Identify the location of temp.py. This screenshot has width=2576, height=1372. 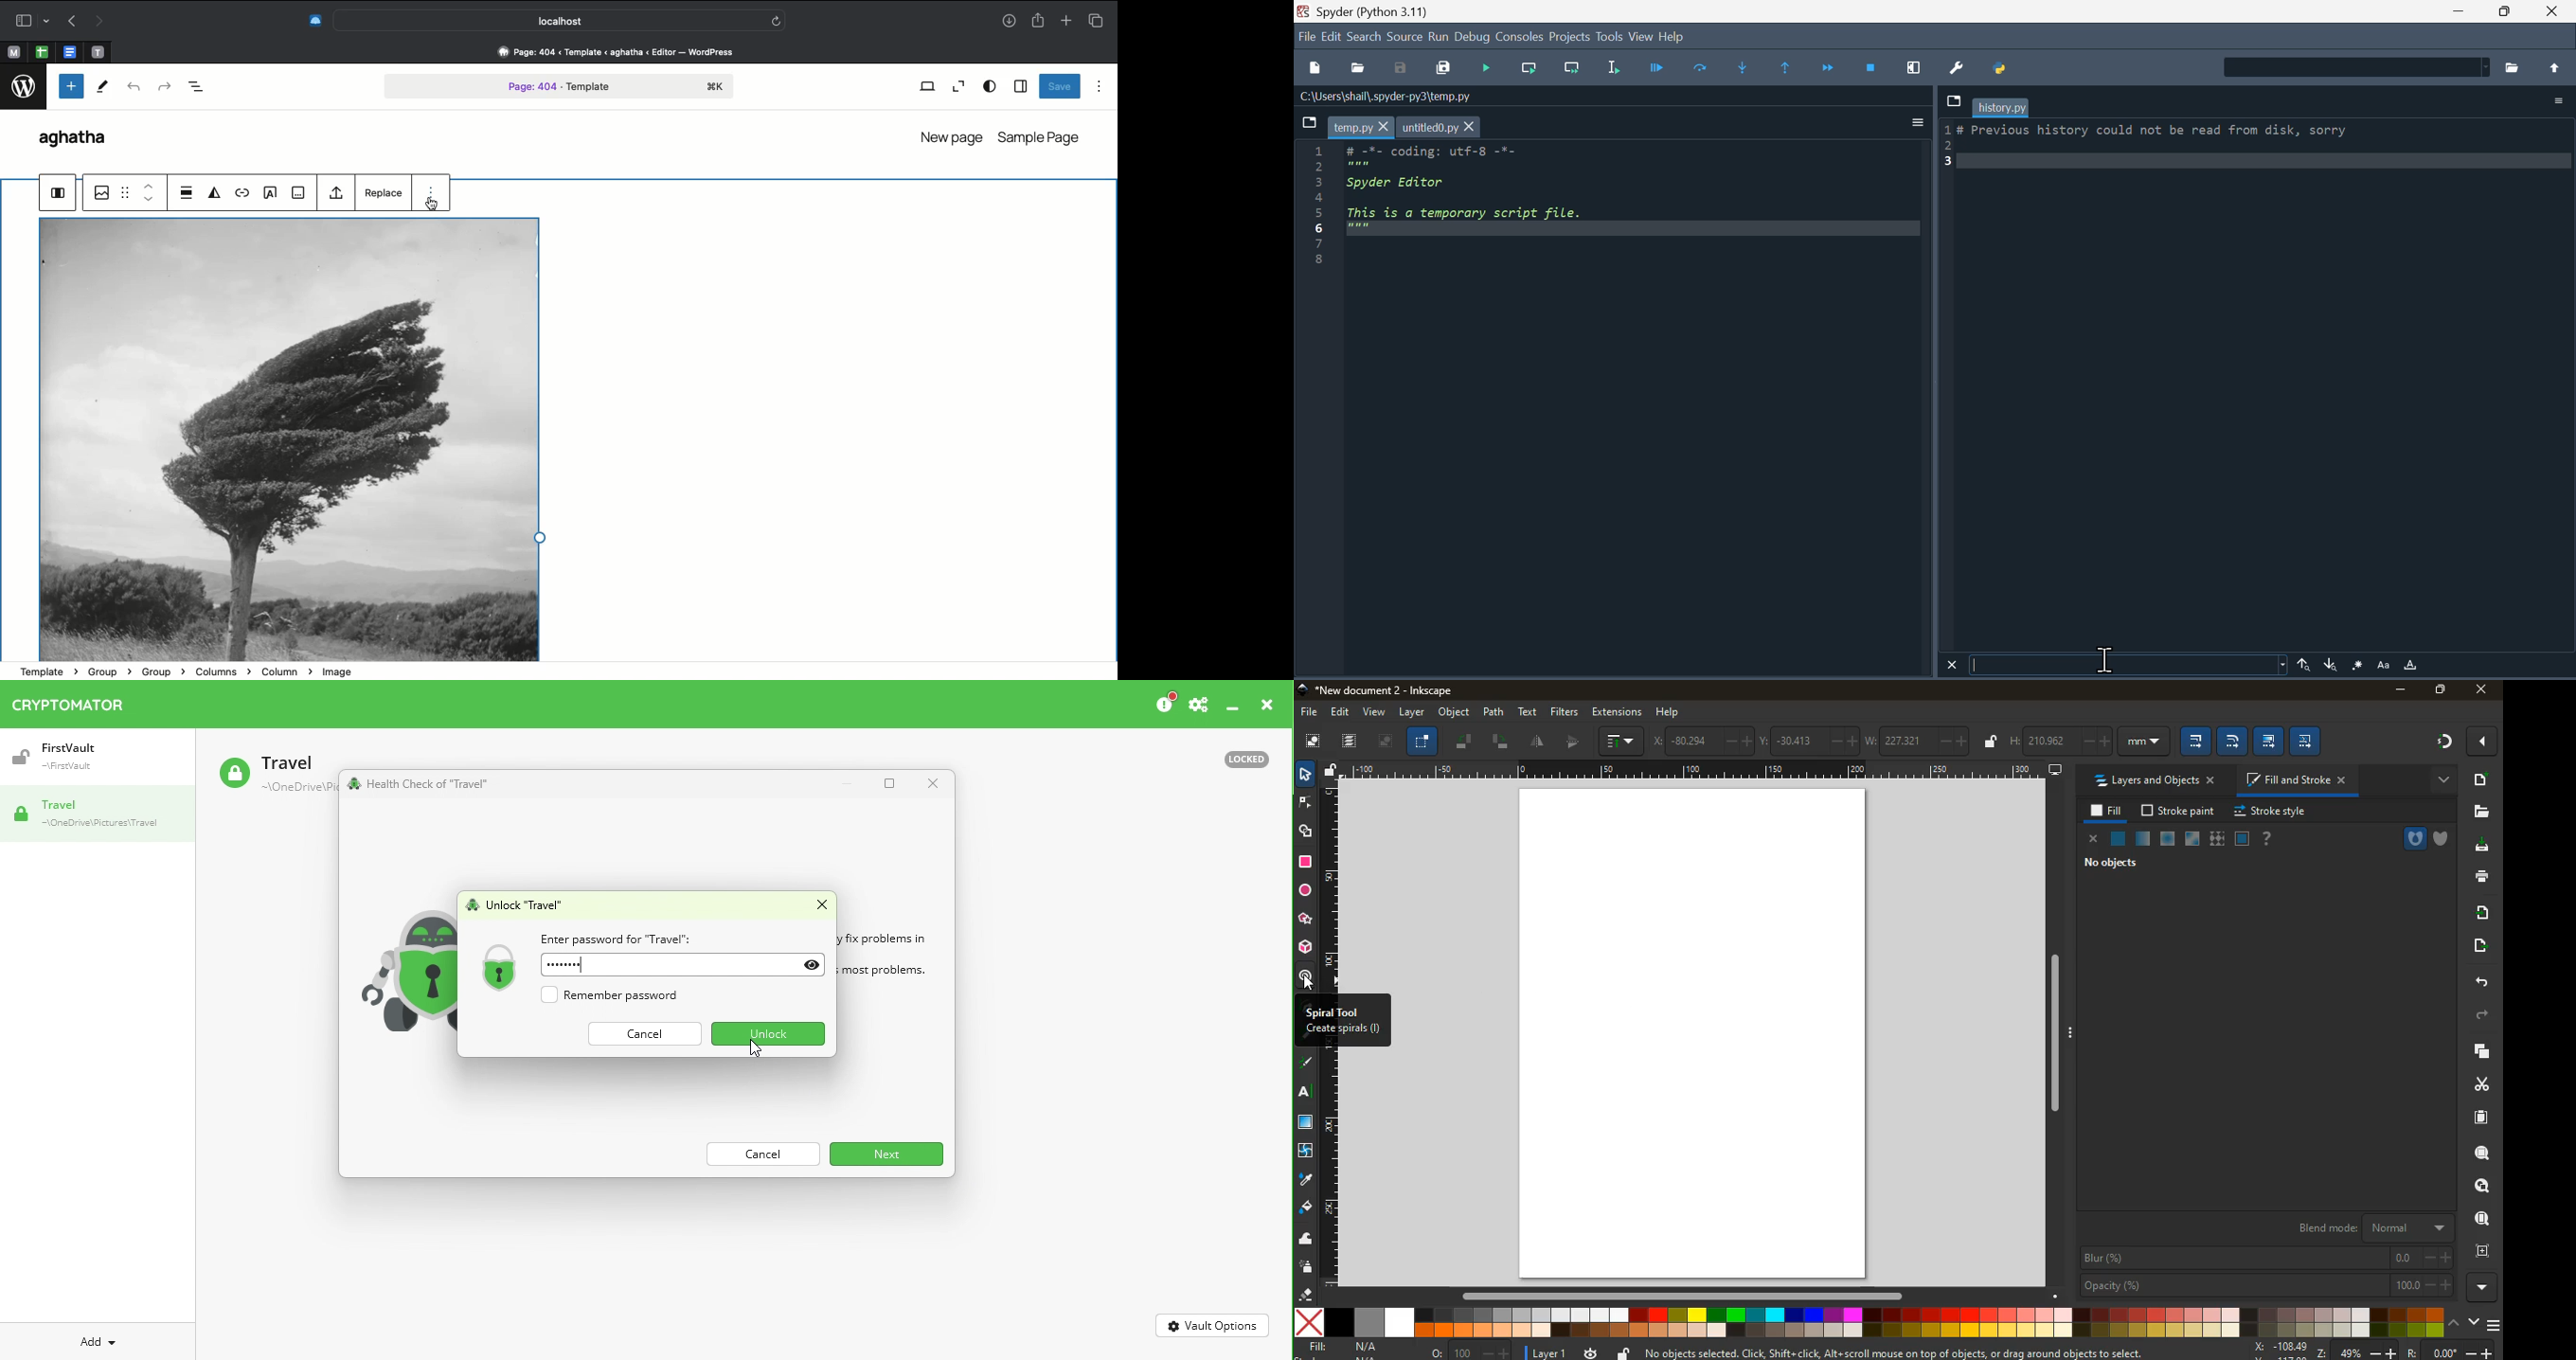
(1360, 126).